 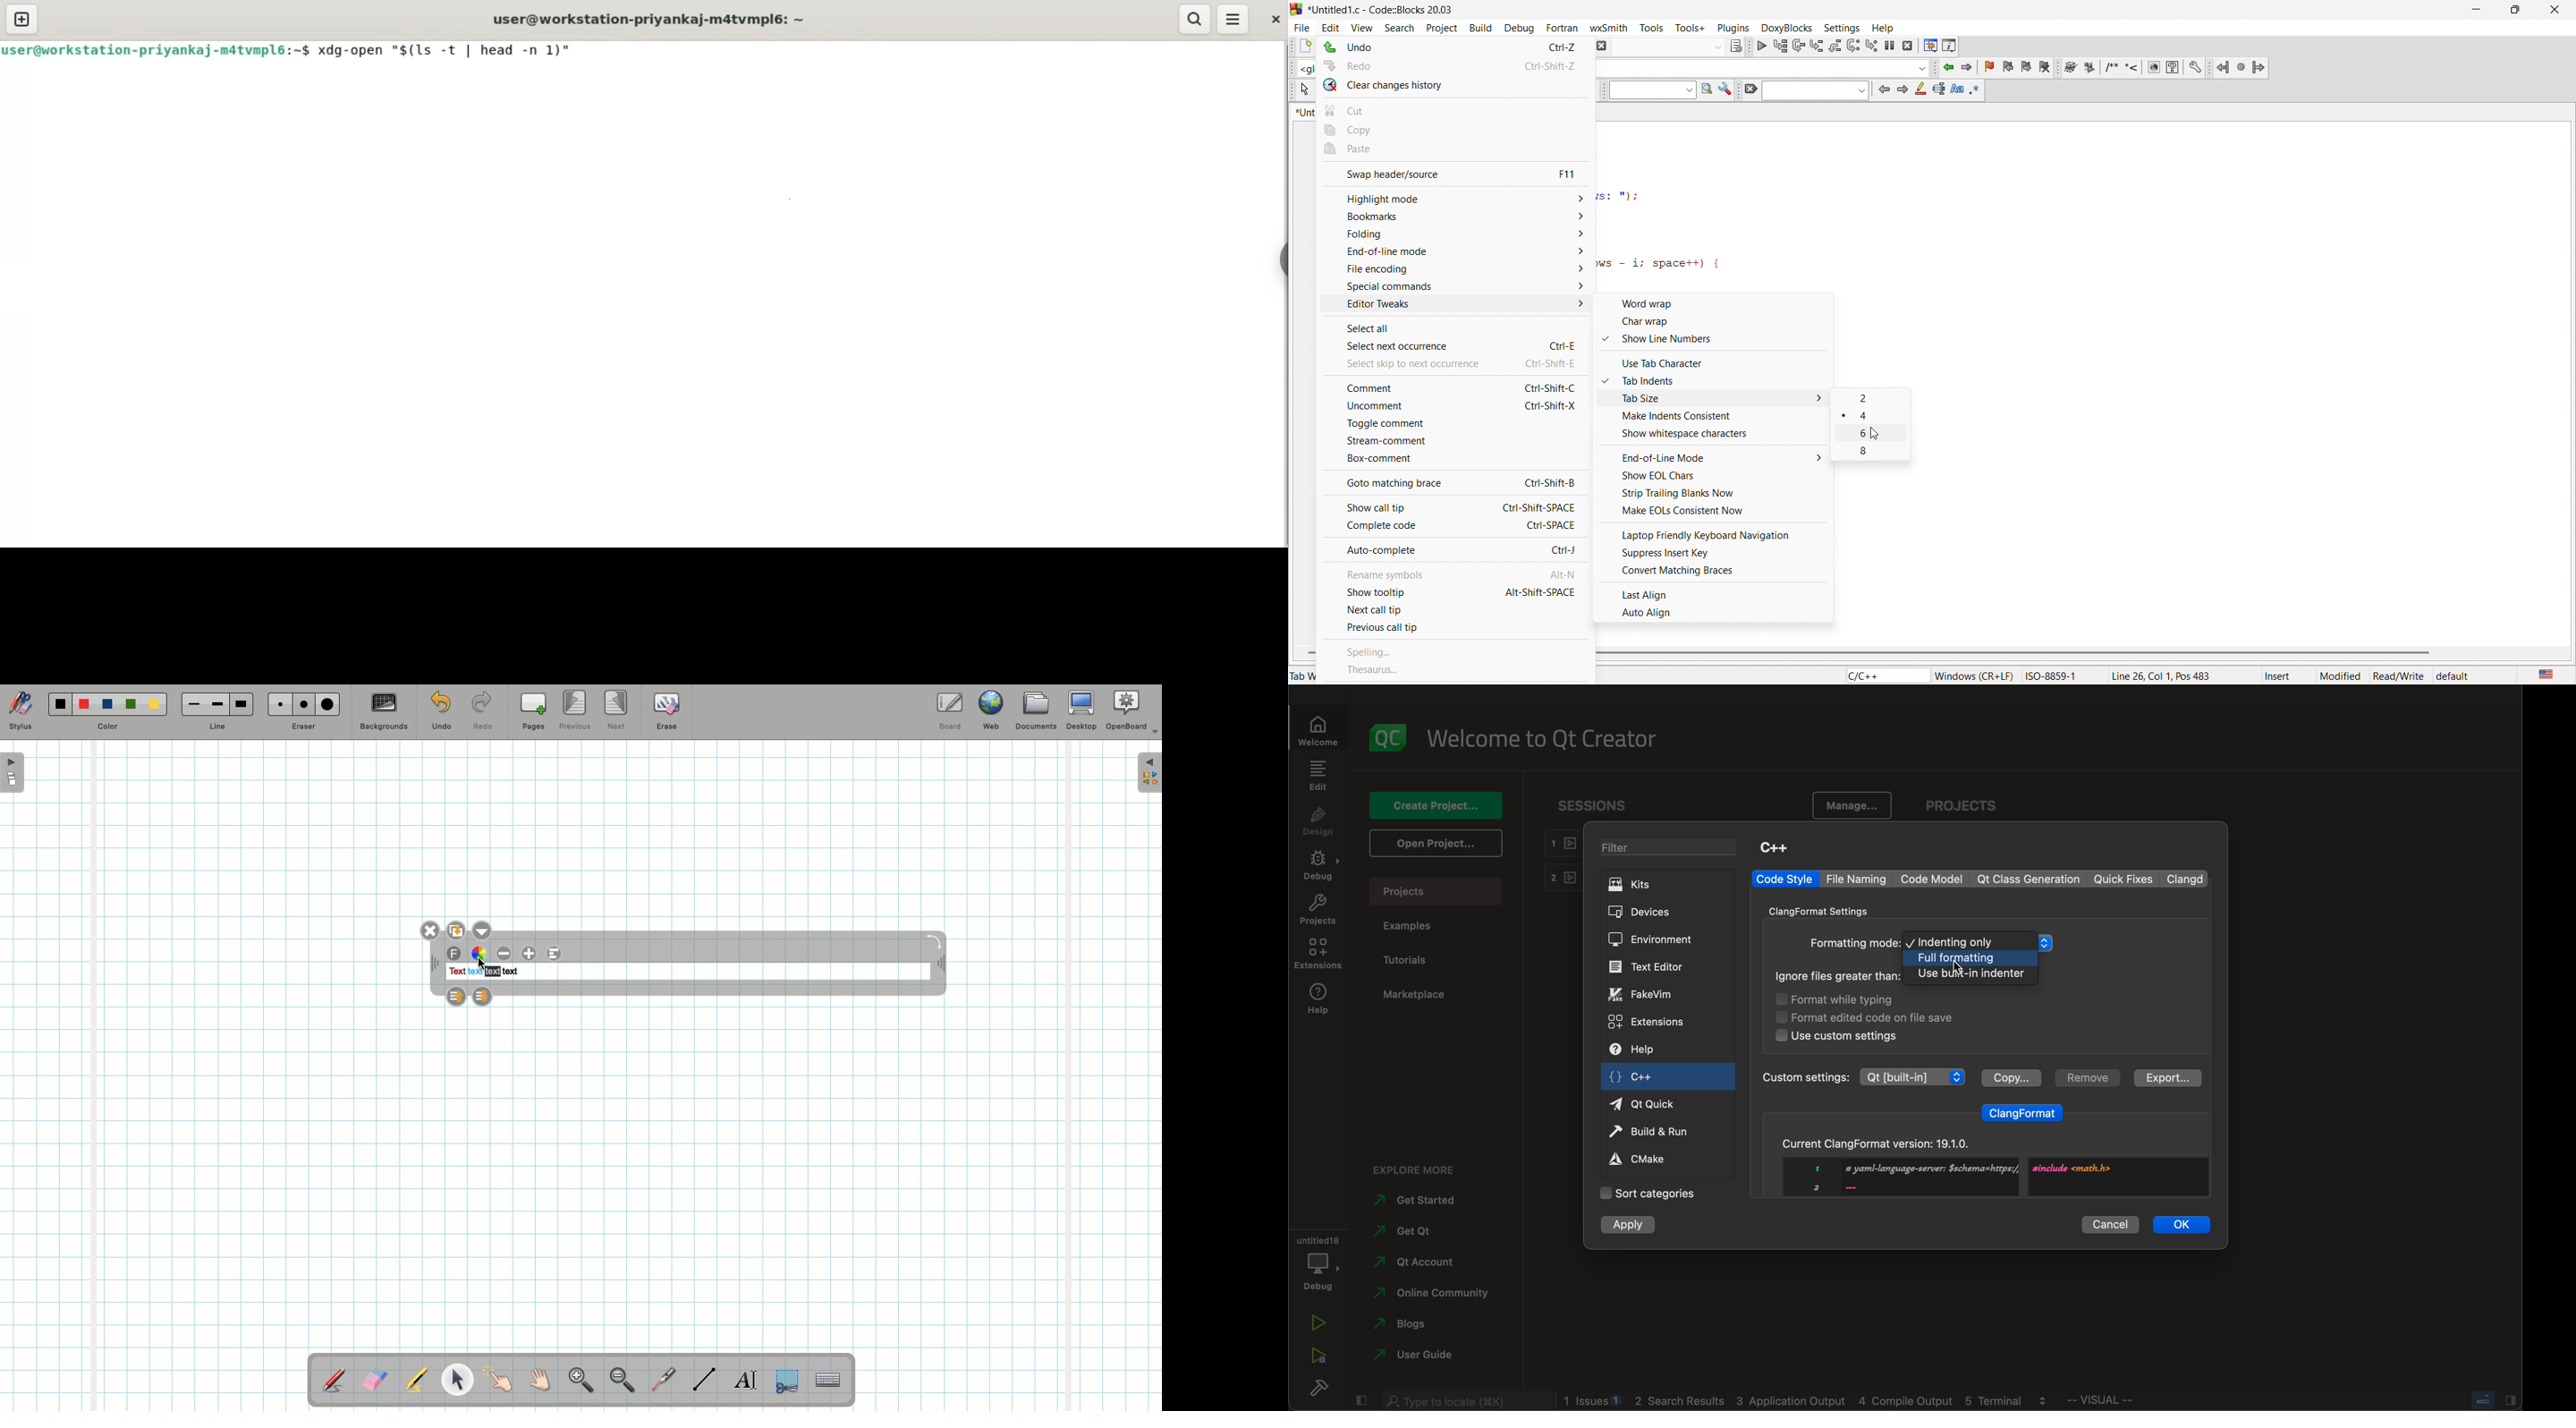 I want to click on help, so click(x=1886, y=28).